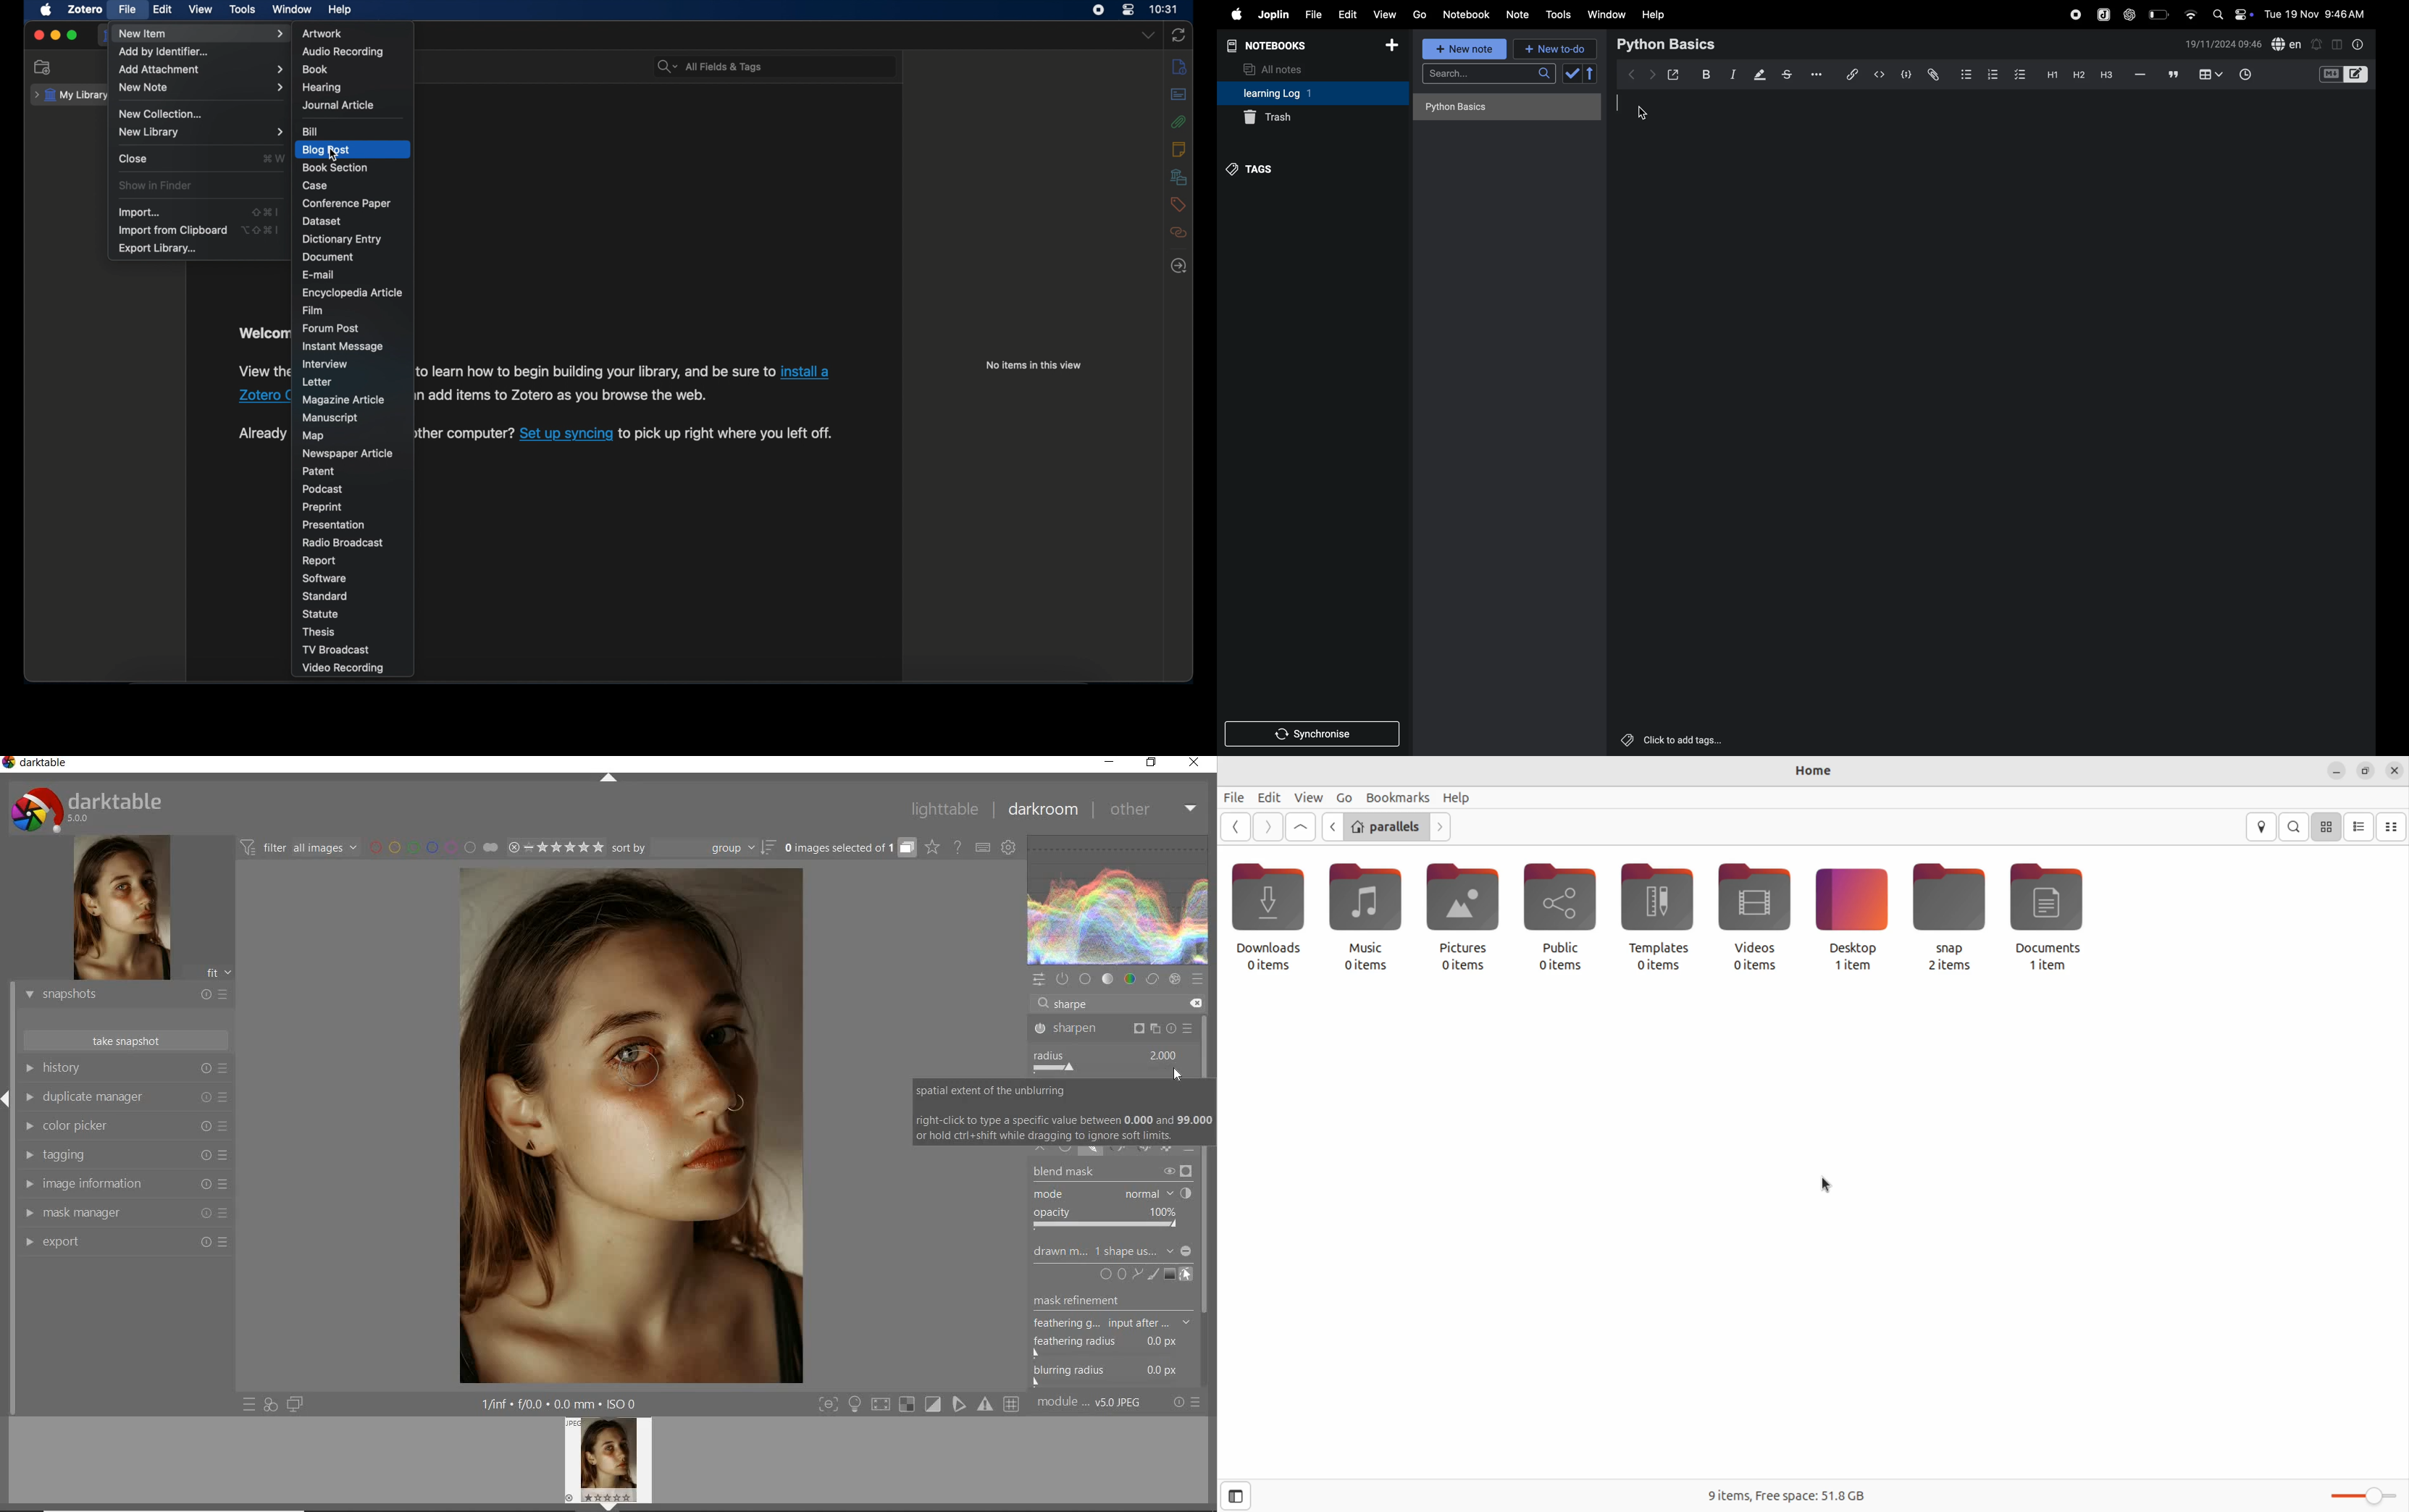 This screenshot has width=2436, height=1512. Describe the element at coordinates (2174, 76) in the screenshot. I see `comment` at that location.